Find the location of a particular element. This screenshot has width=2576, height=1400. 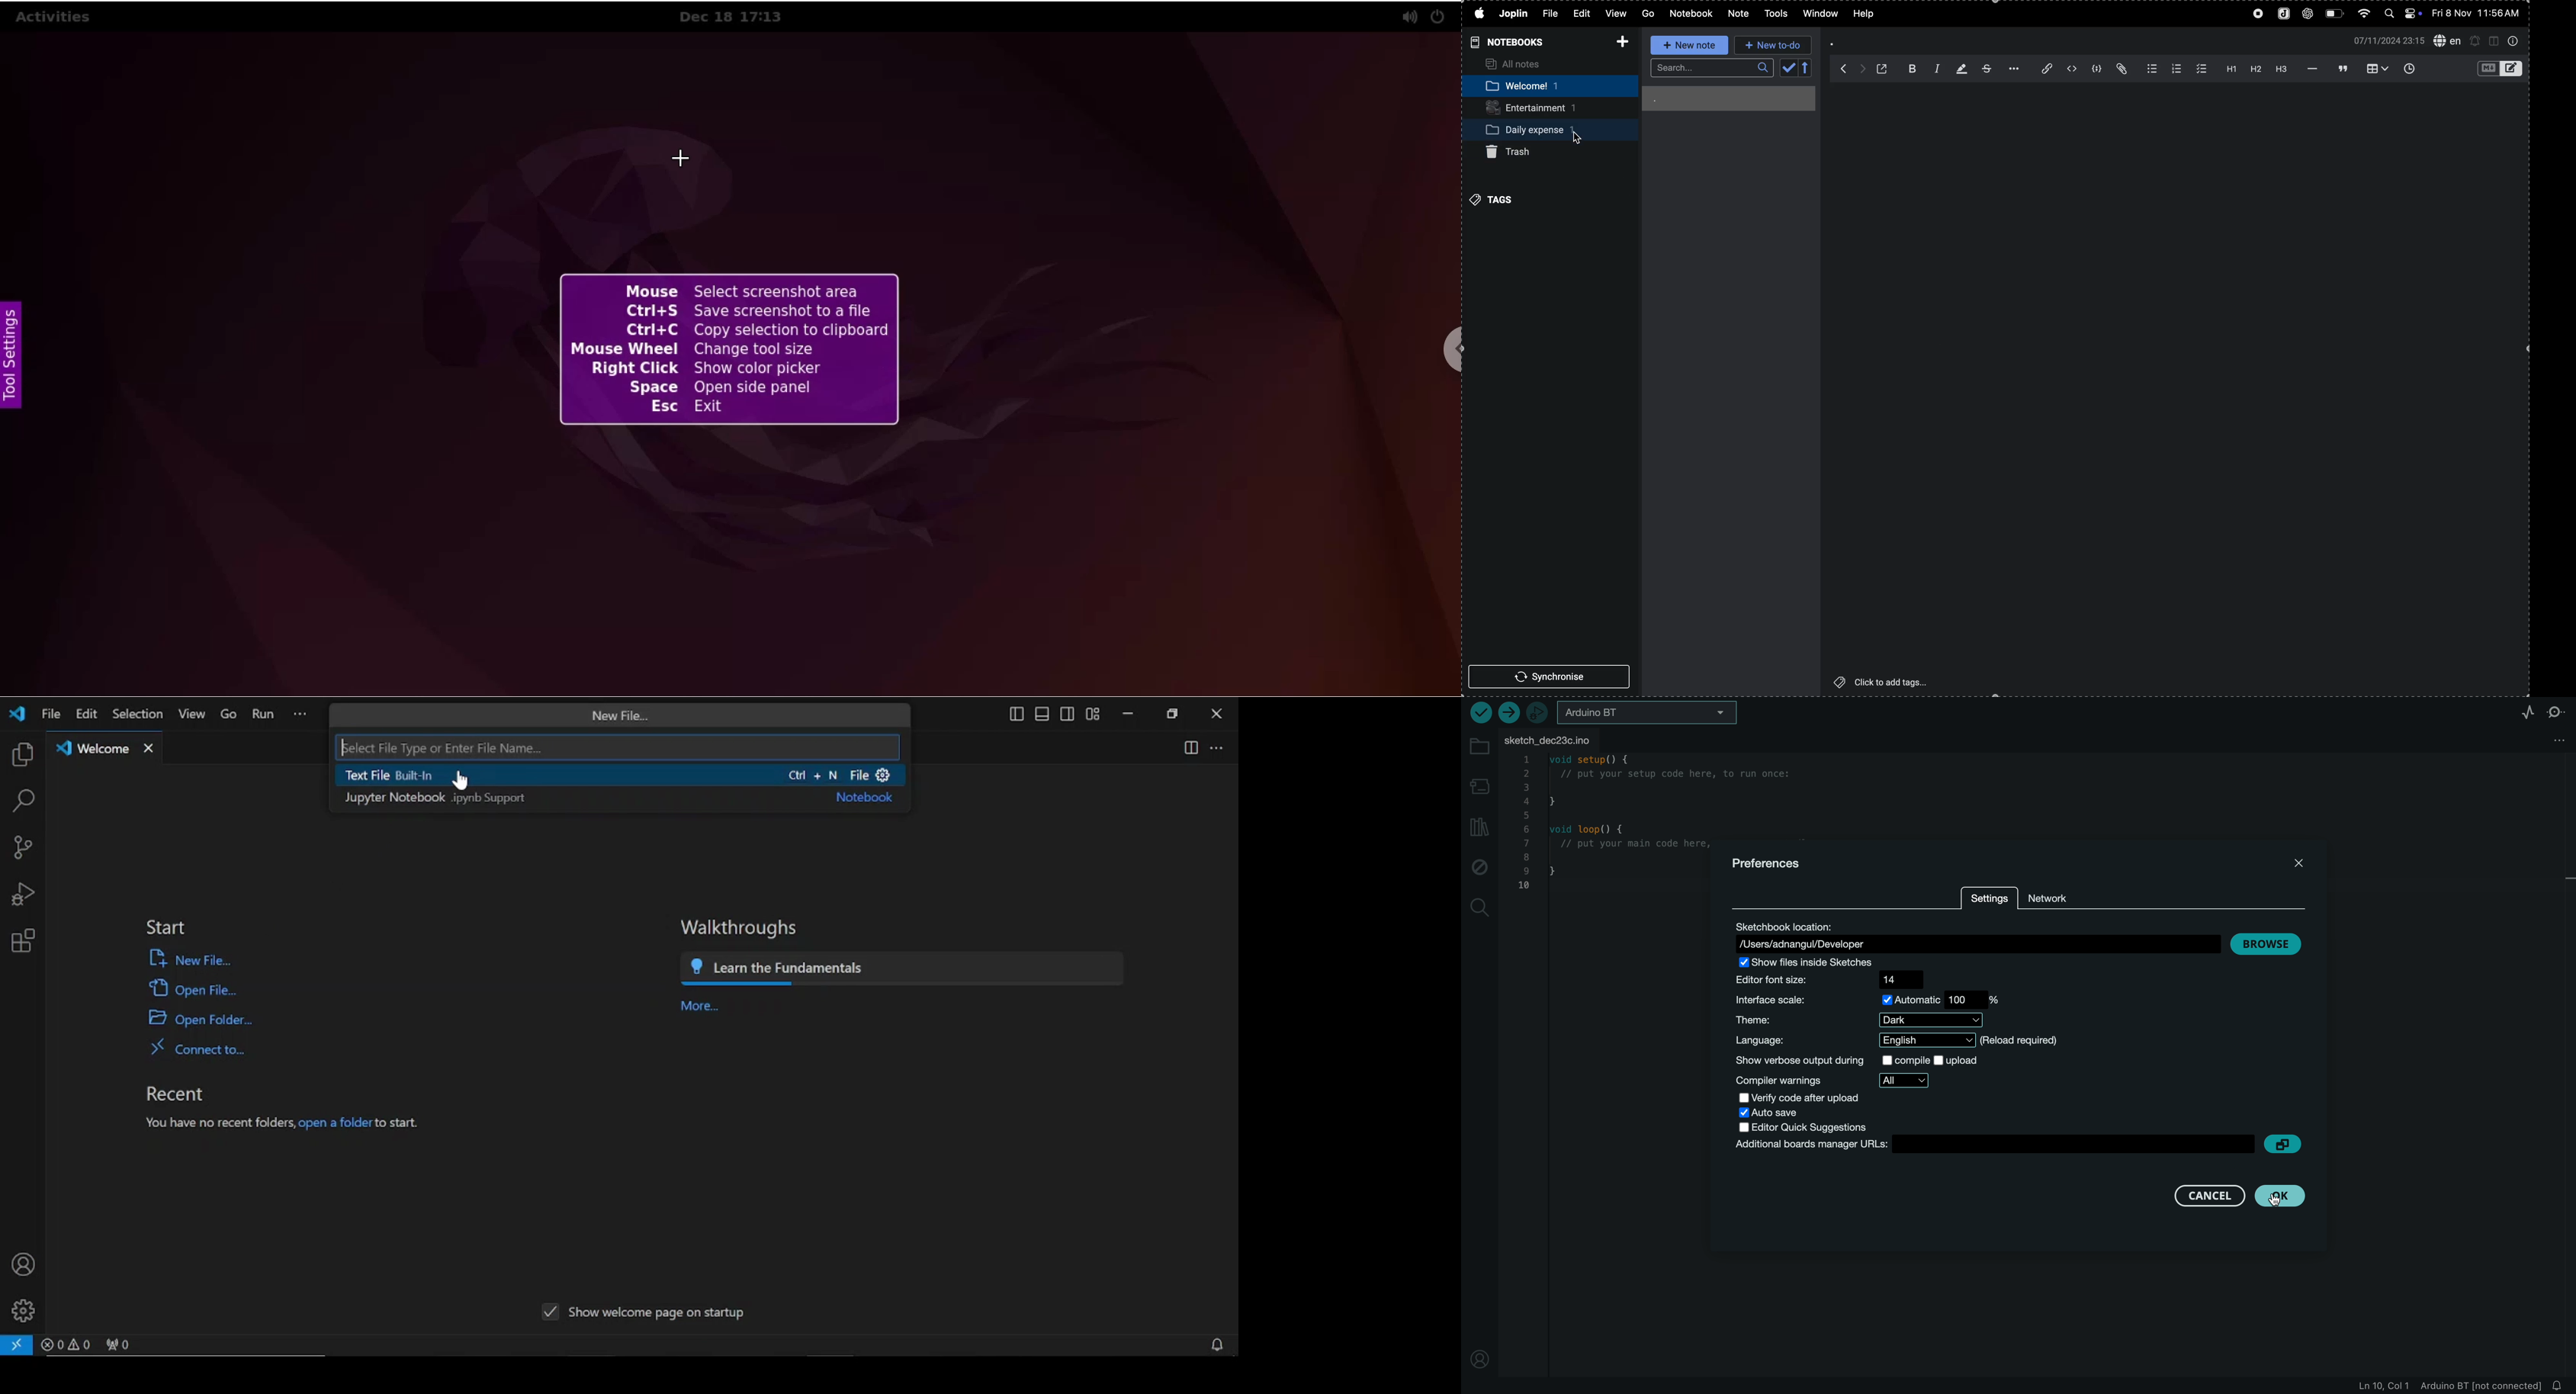

add is located at coordinates (1620, 39).